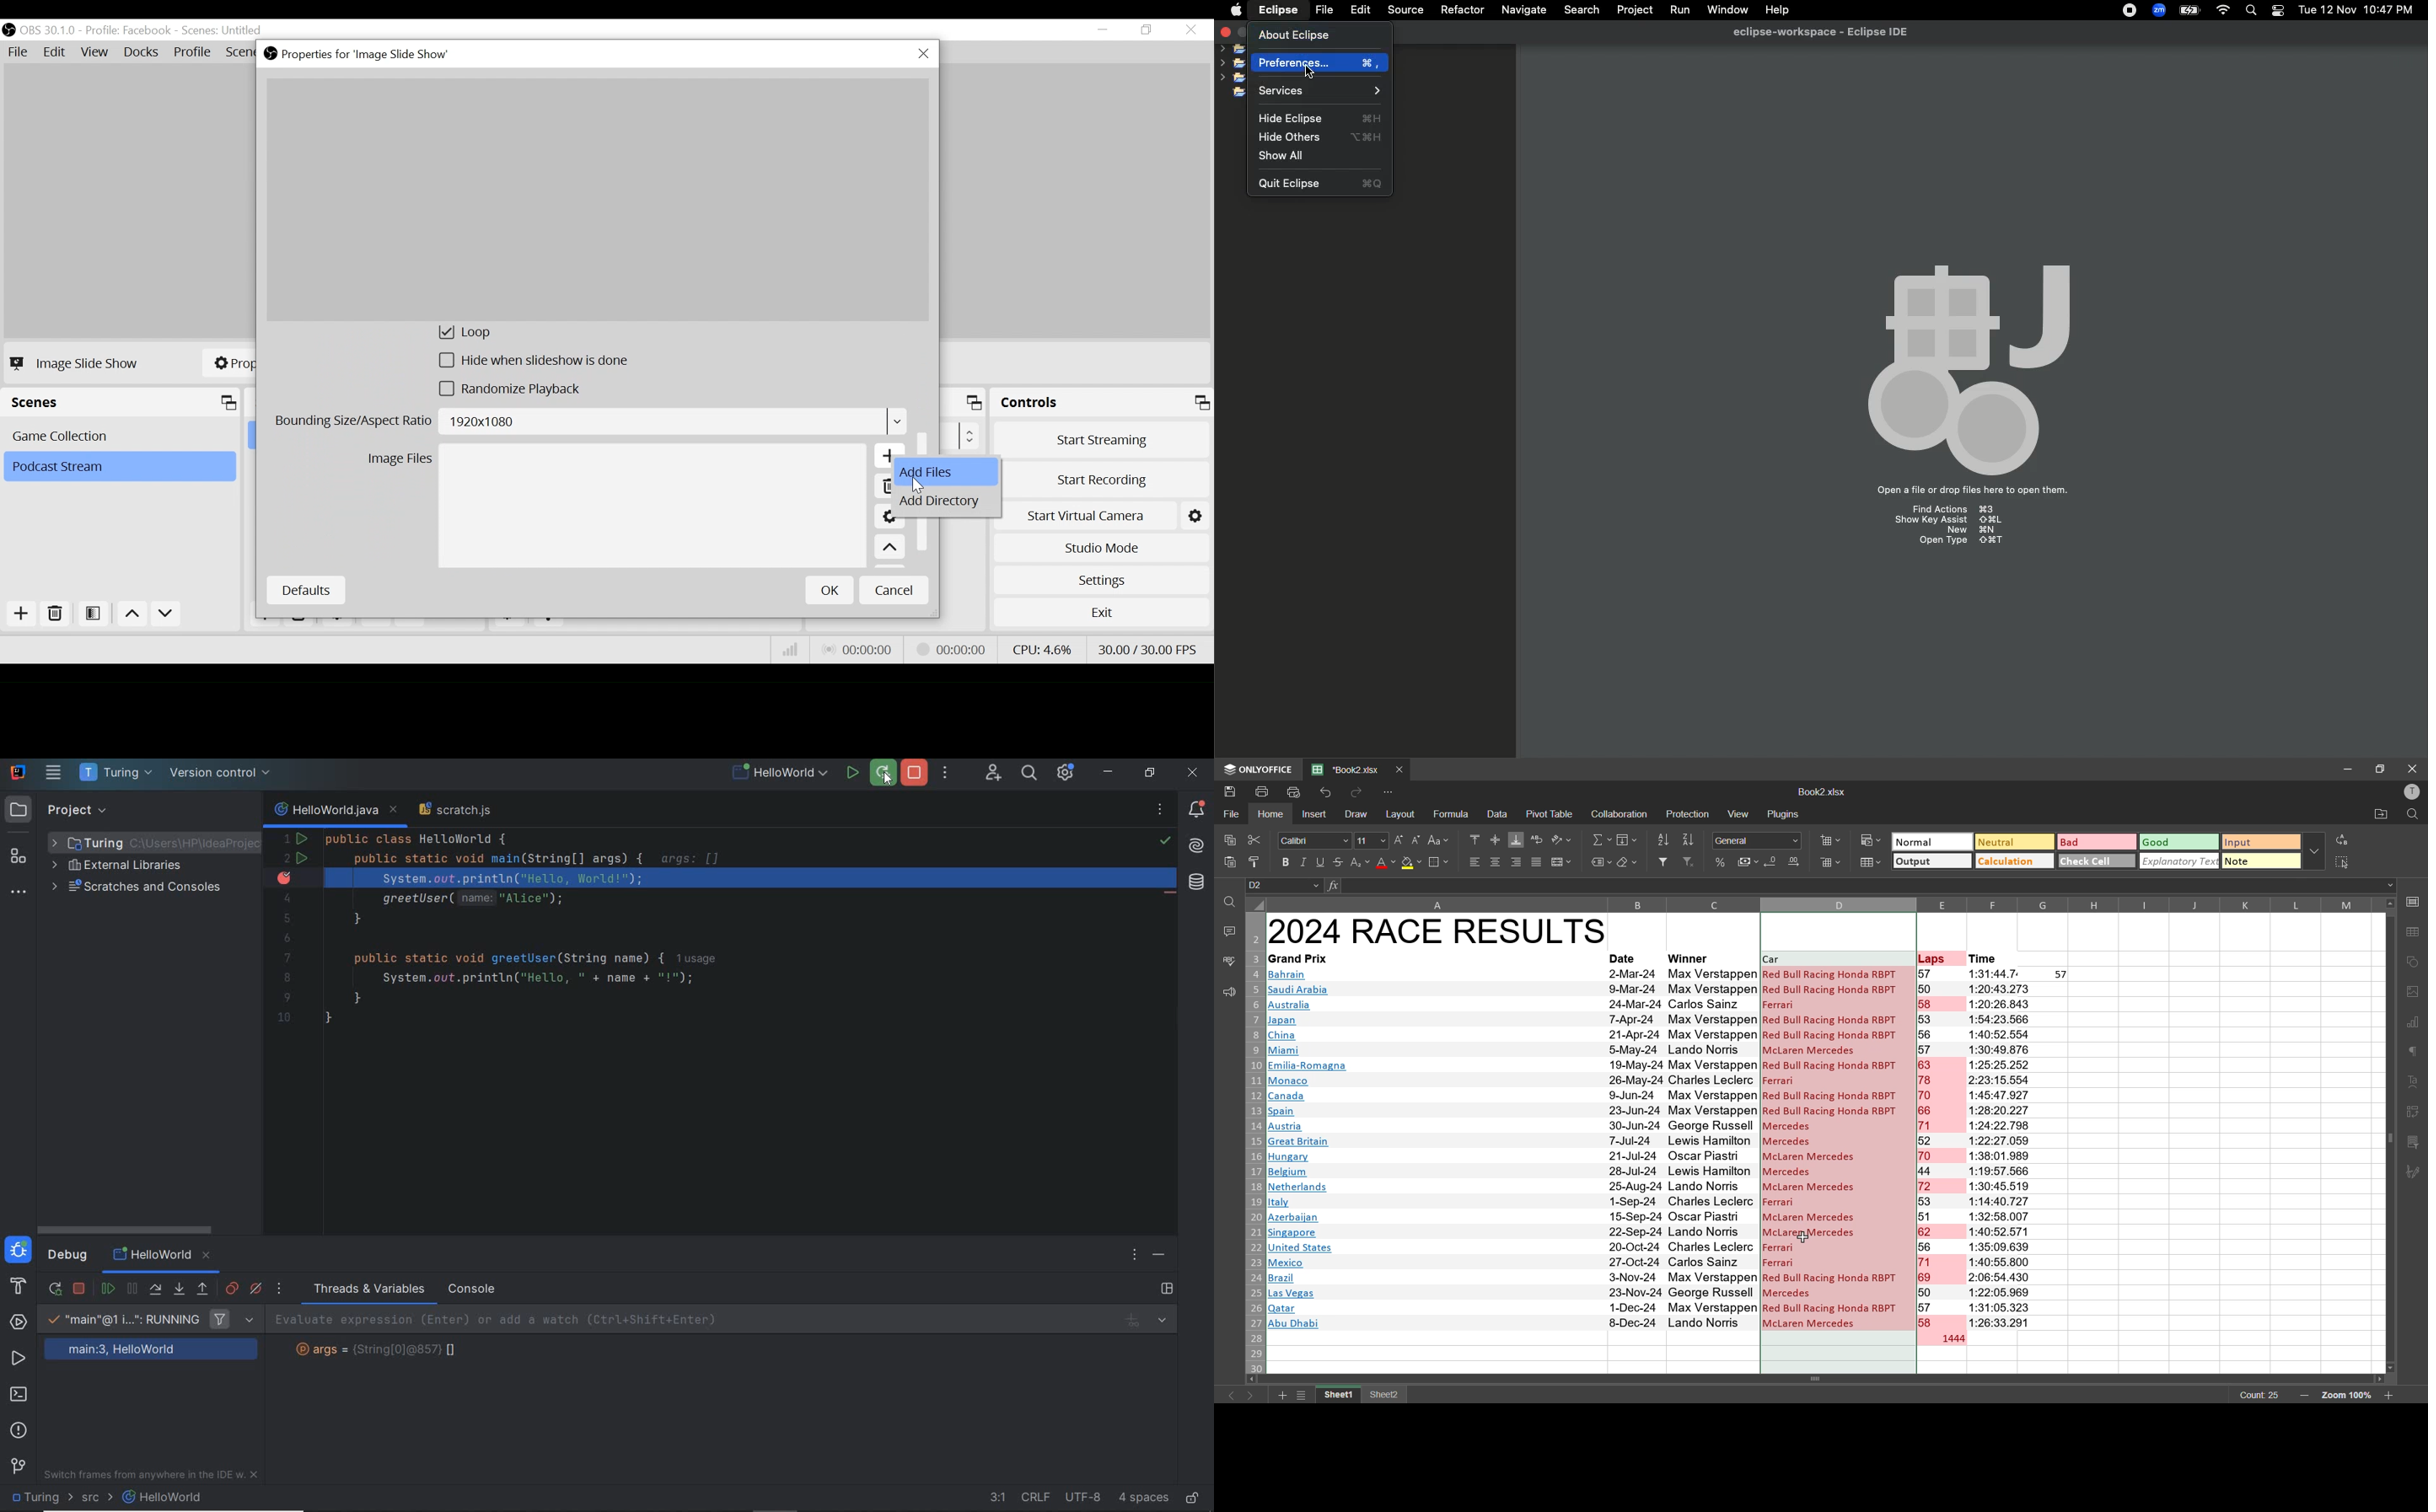 Image resolution: width=2436 pixels, height=1512 pixels. Describe the element at coordinates (1391, 792) in the screenshot. I see `customize quick access toolbar` at that location.